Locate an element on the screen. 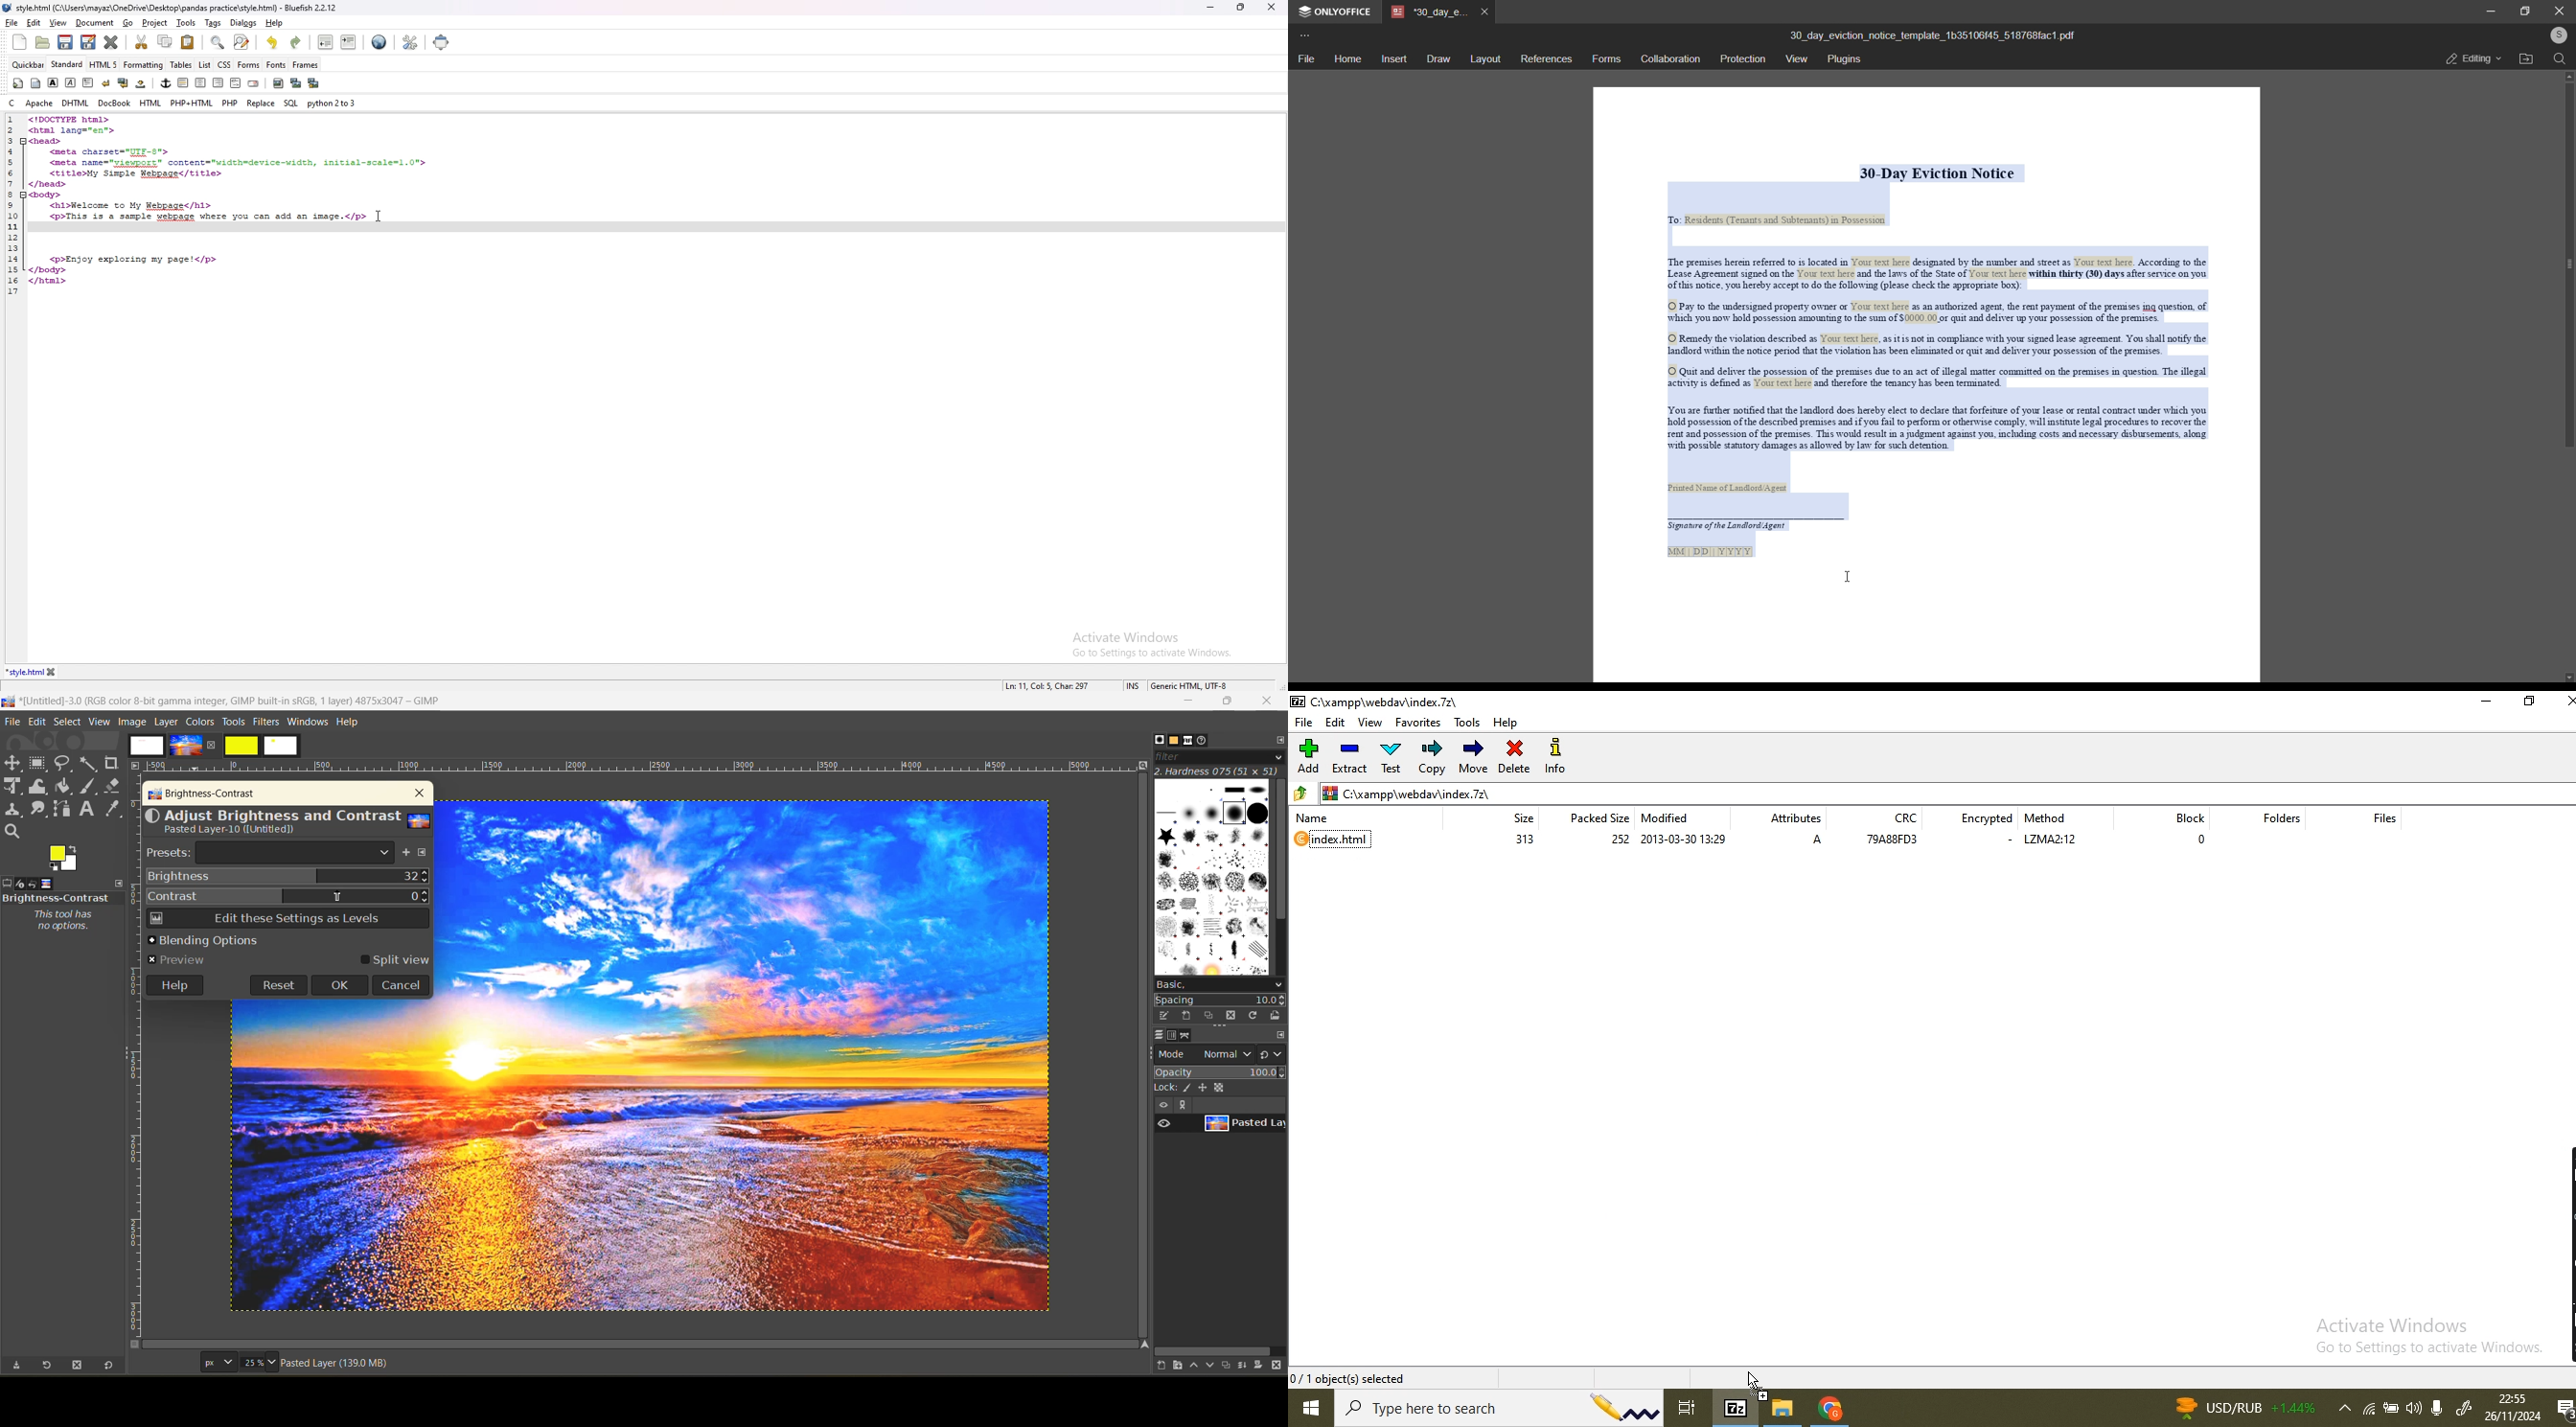 The height and width of the screenshot is (1428, 2576). favorites is located at coordinates (1419, 723).